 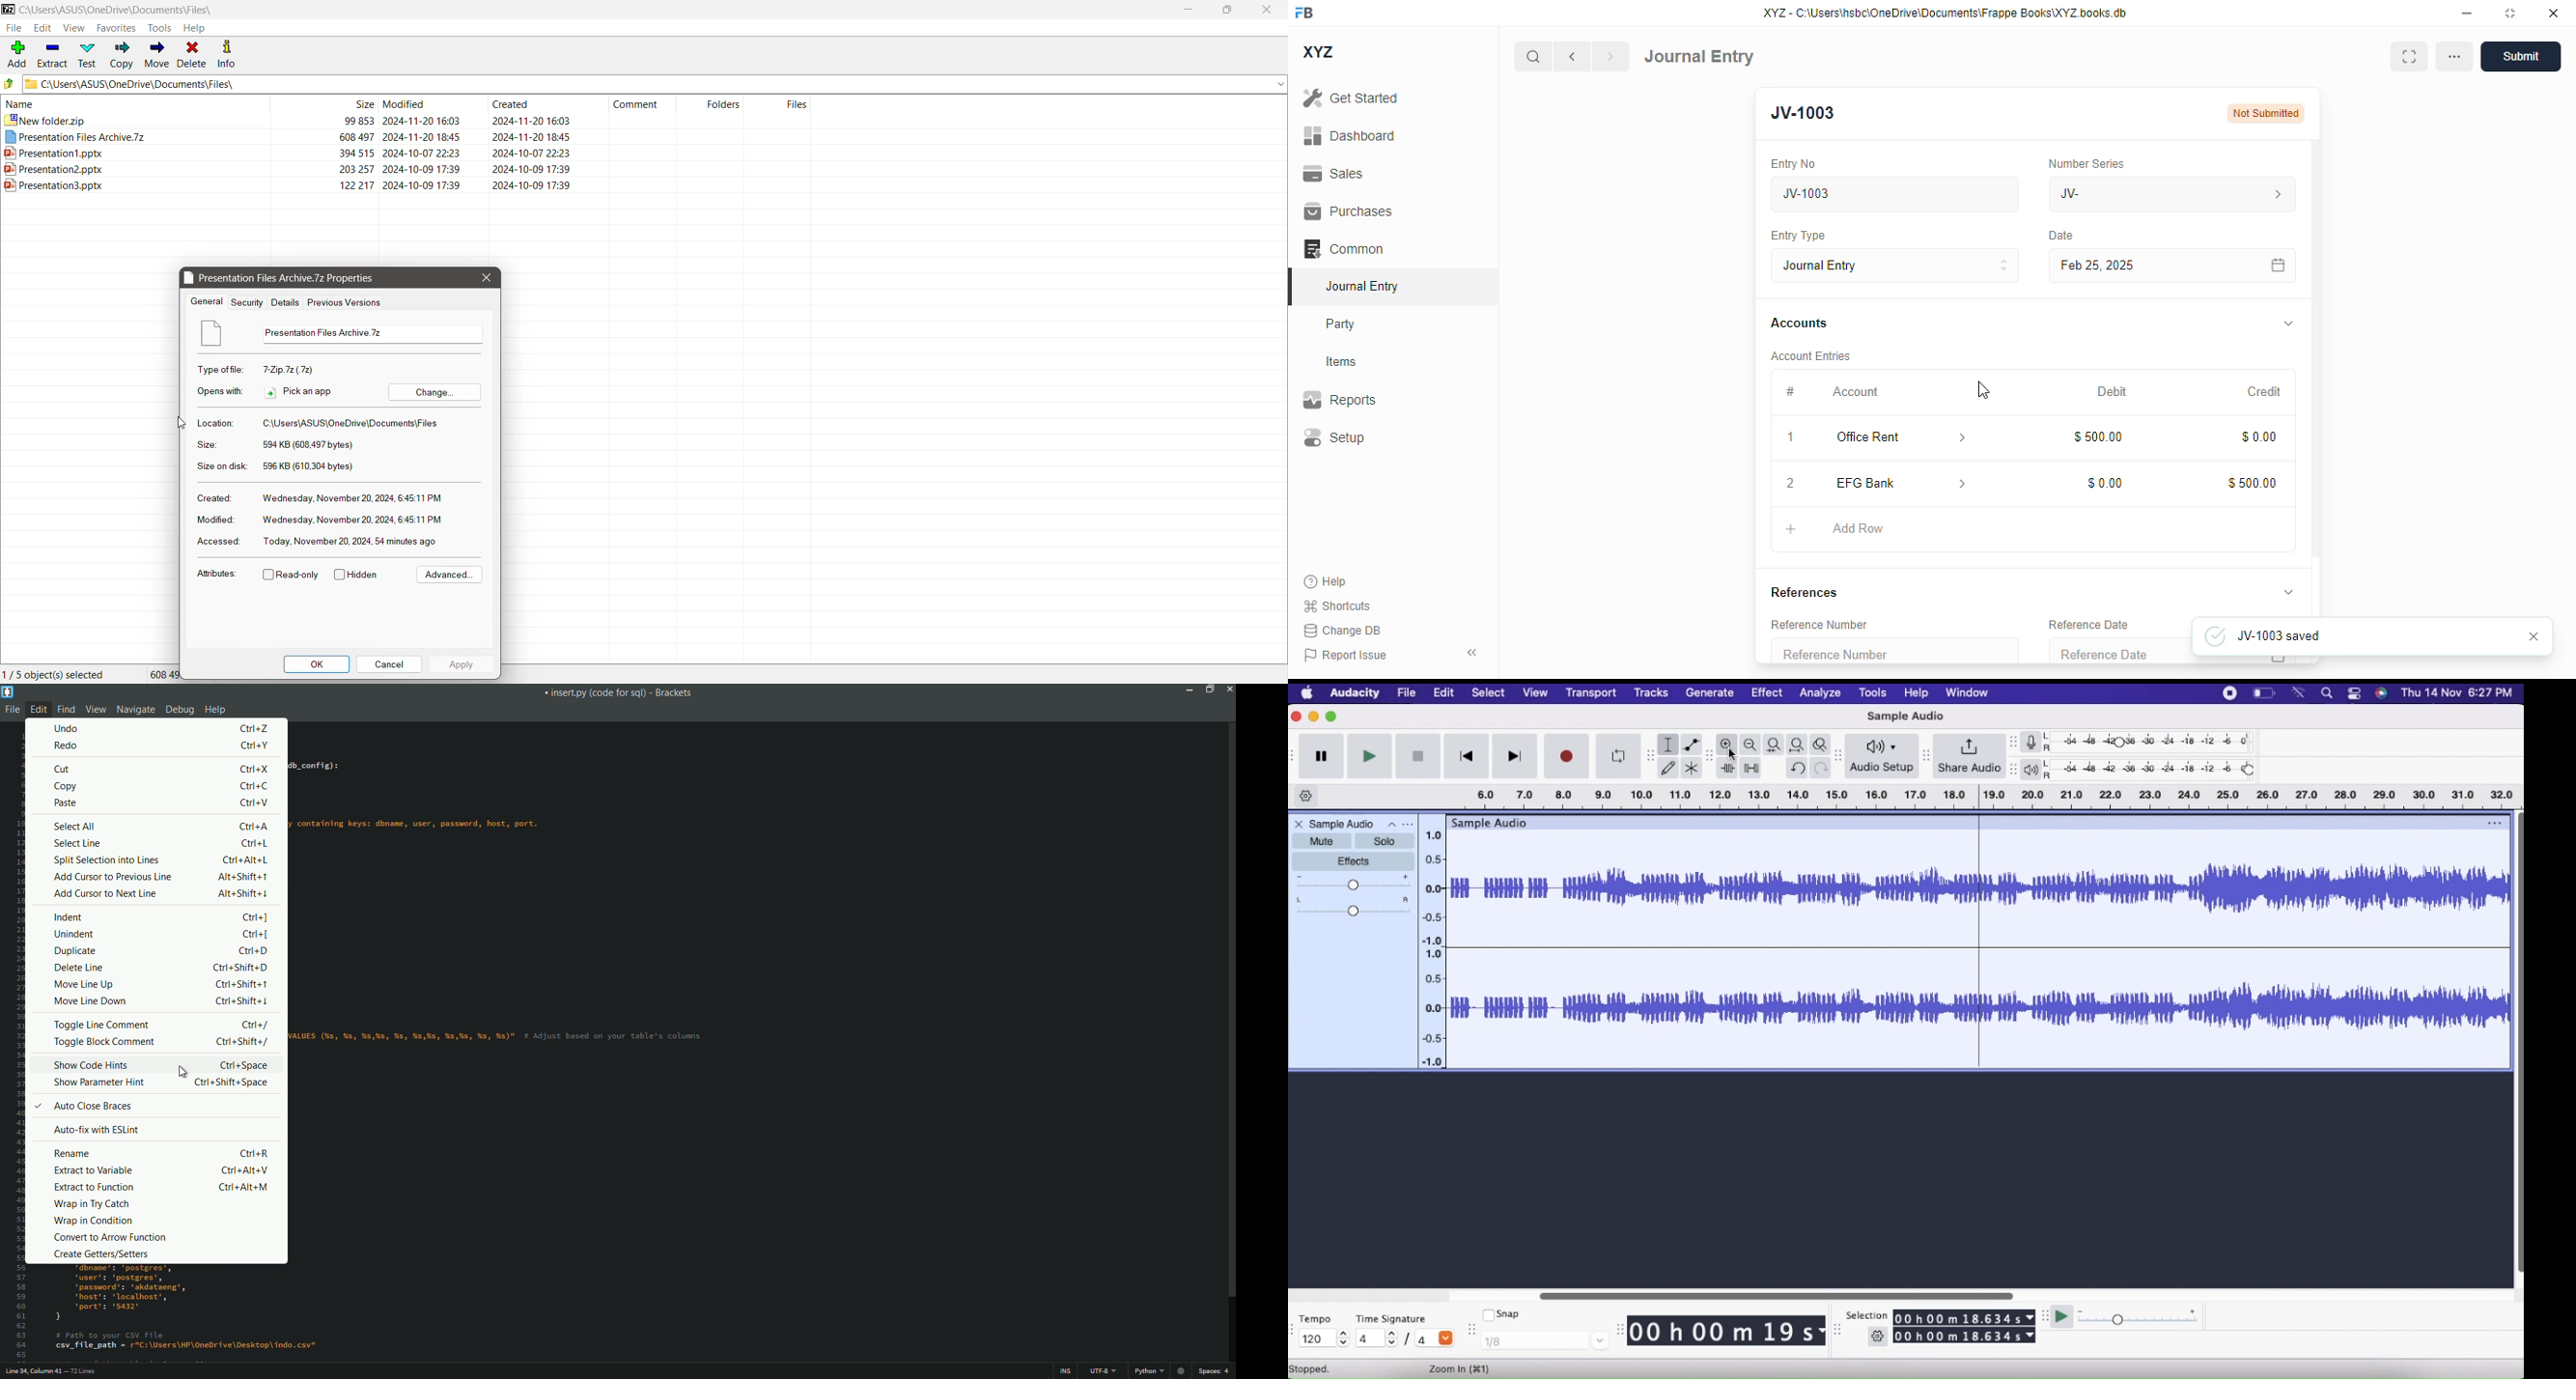 What do you see at coordinates (1385, 841) in the screenshot?
I see `Solo` at bounding box center [1385, 841].